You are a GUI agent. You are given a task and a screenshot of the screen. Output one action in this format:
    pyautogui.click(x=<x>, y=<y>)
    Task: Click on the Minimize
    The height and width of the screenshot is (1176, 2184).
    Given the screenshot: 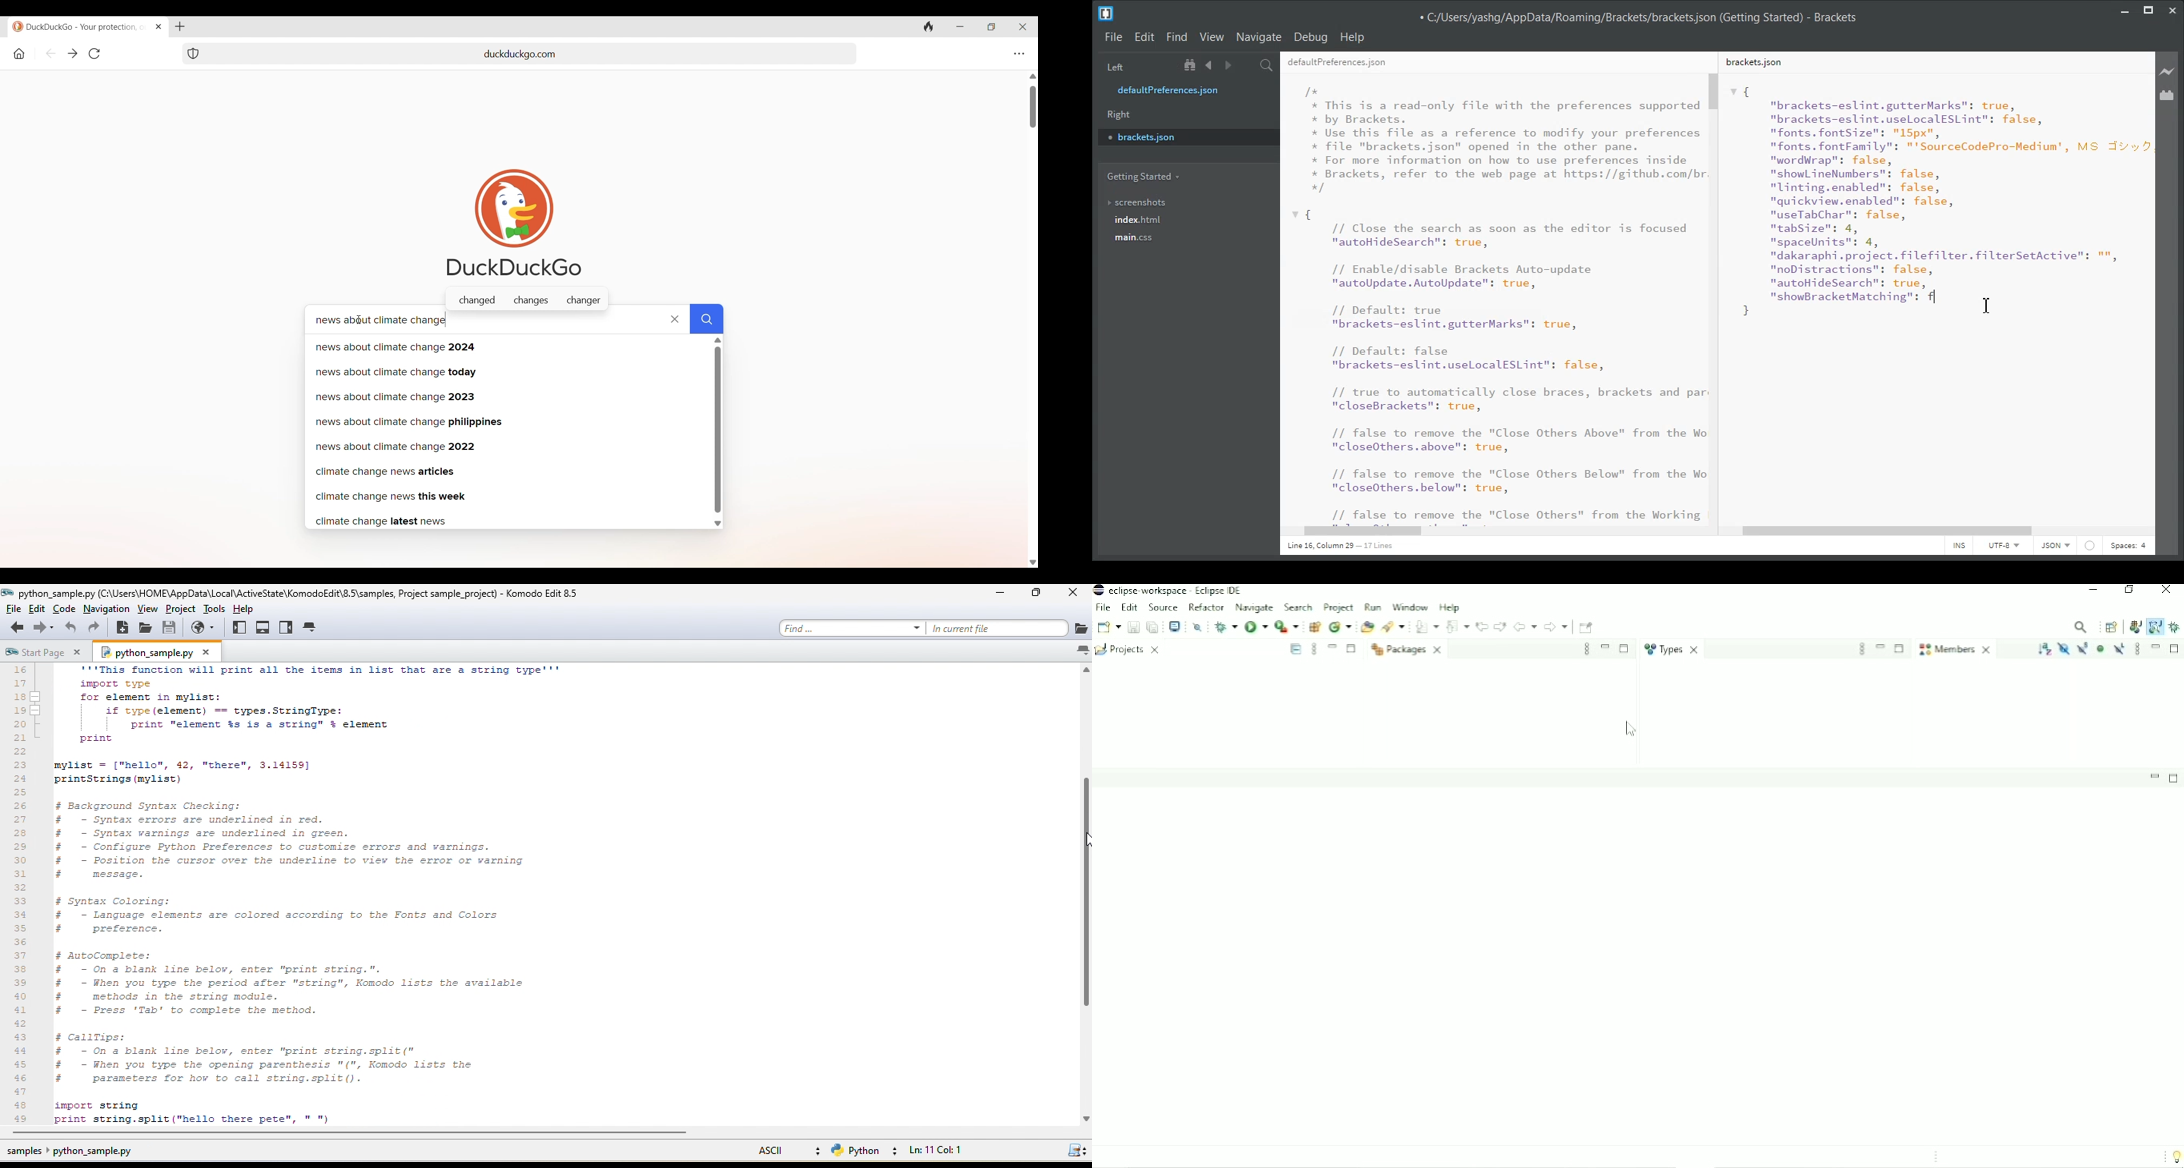 What is the action you would take?
    pyautogui.click(x=2093, y=592)
    